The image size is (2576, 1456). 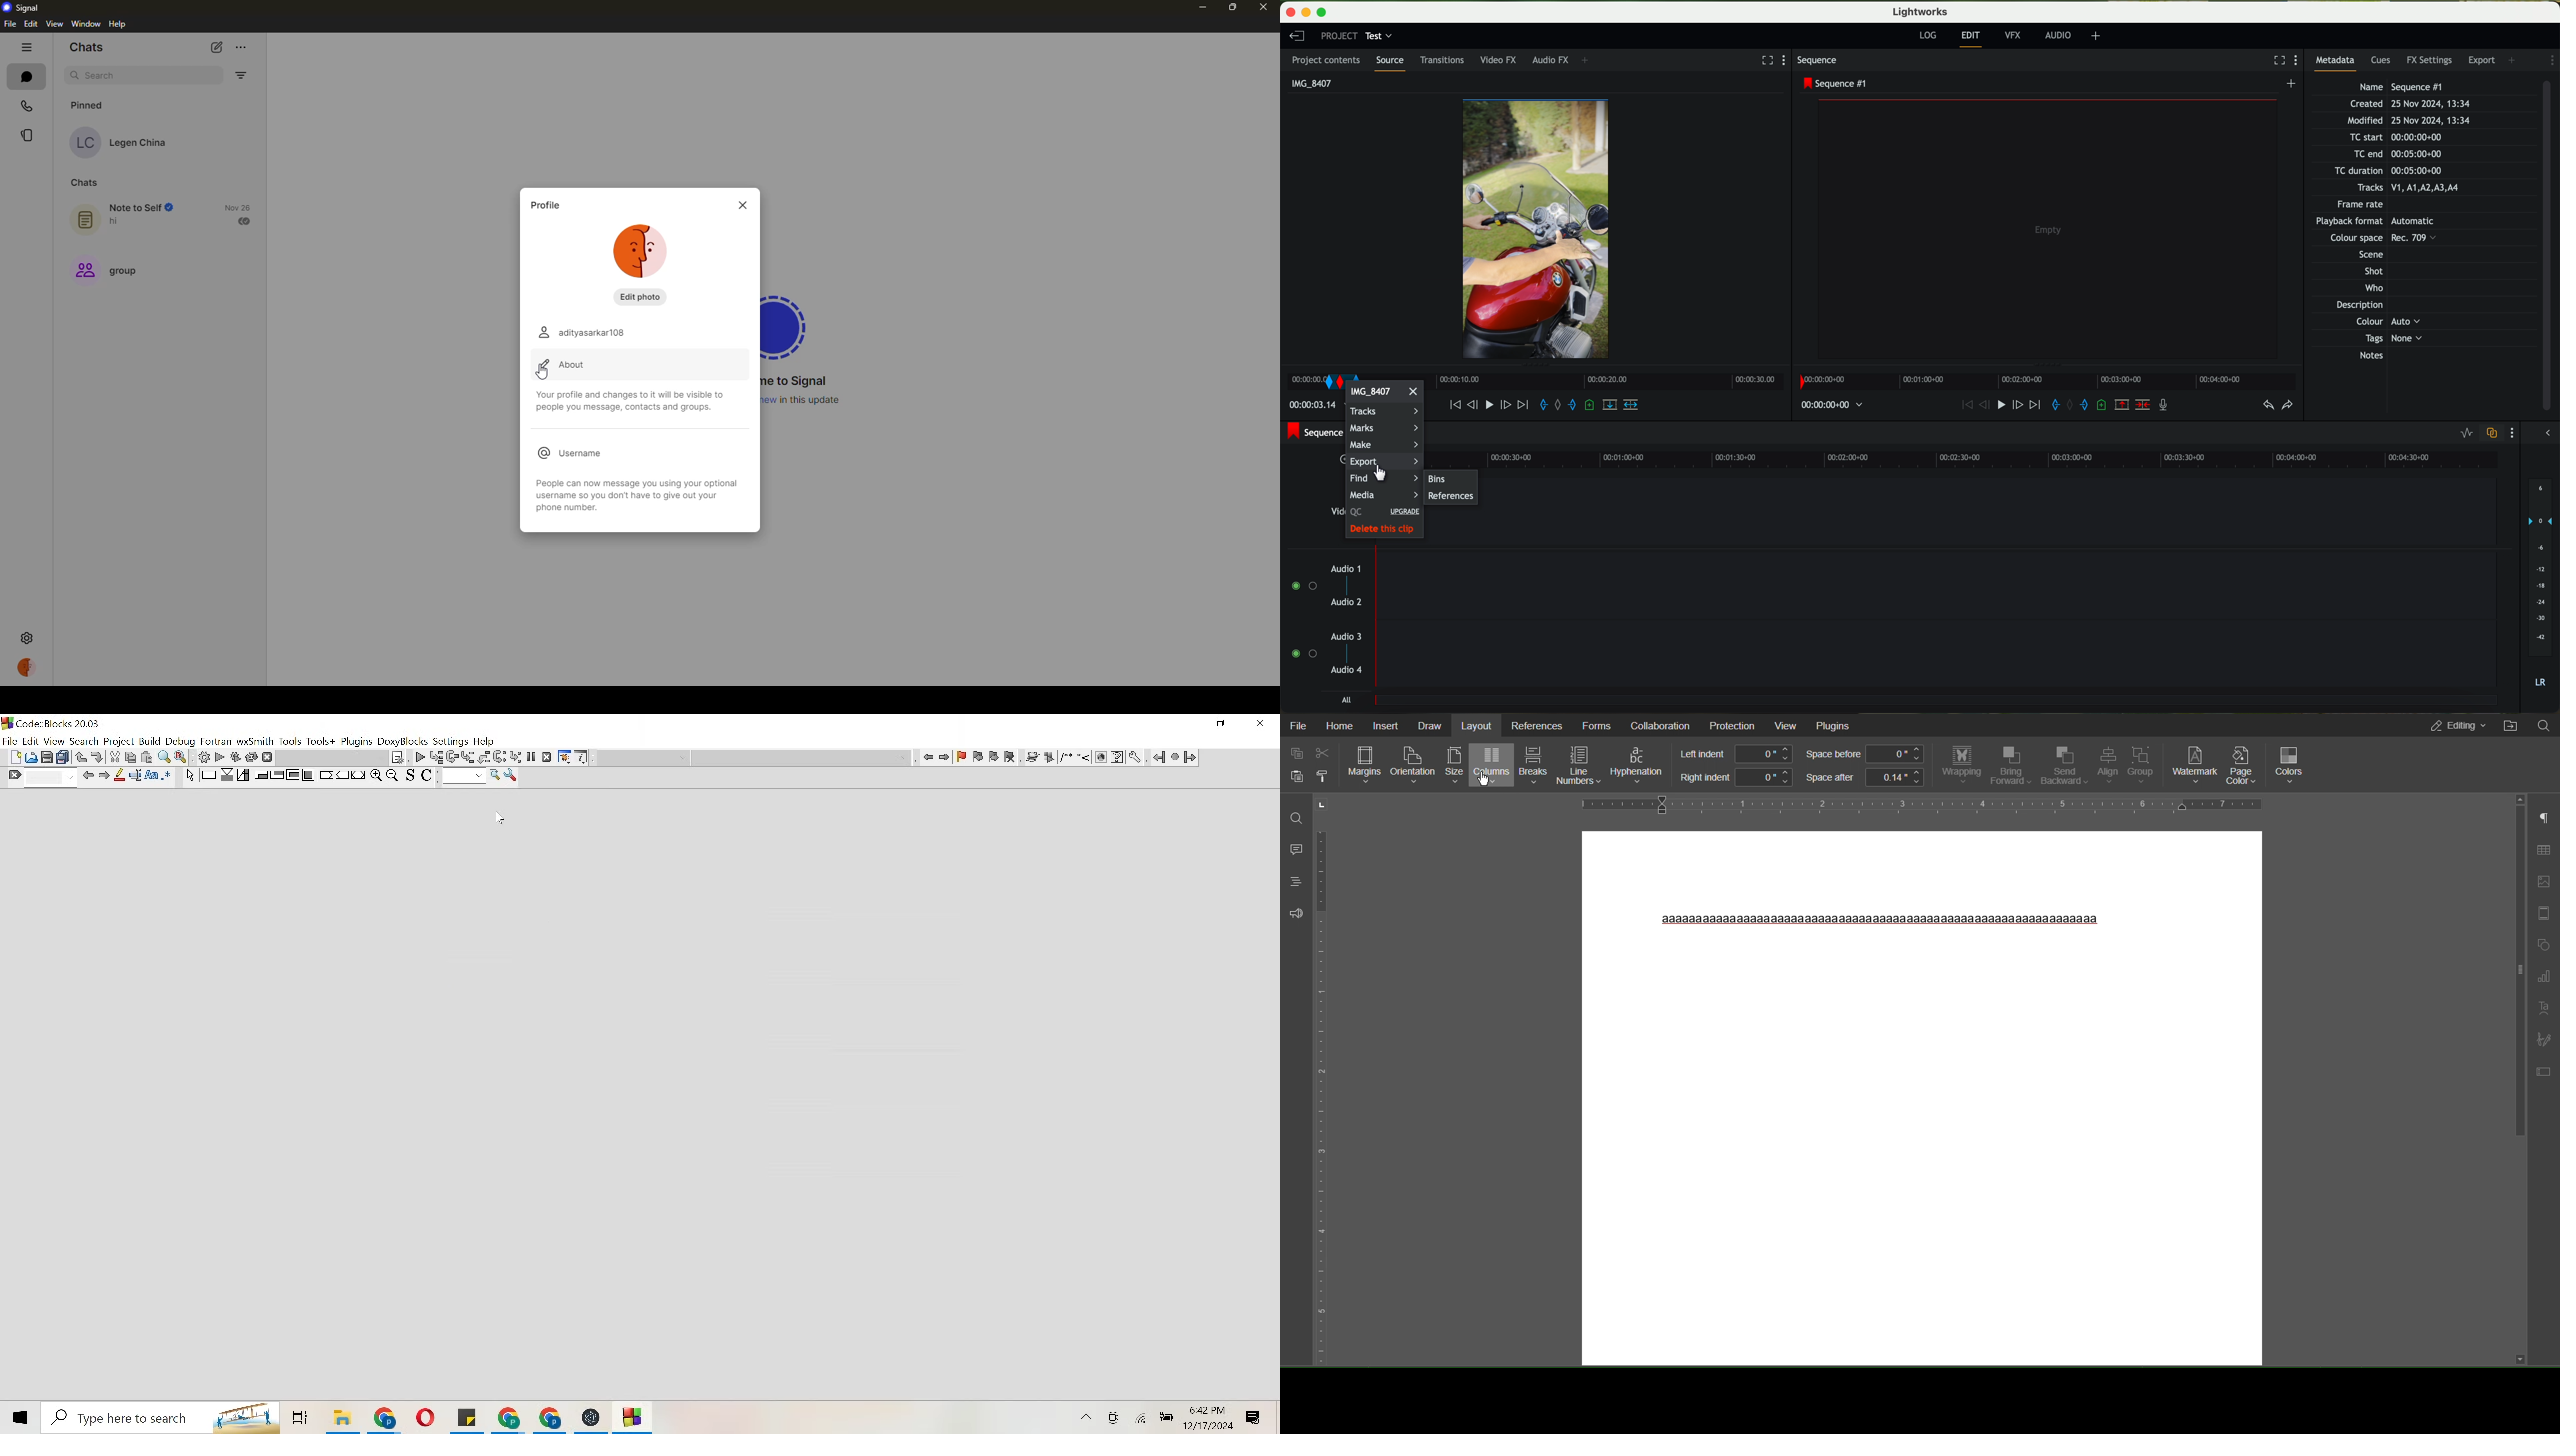 I want to click on cut, so click(x=1327, y=751).